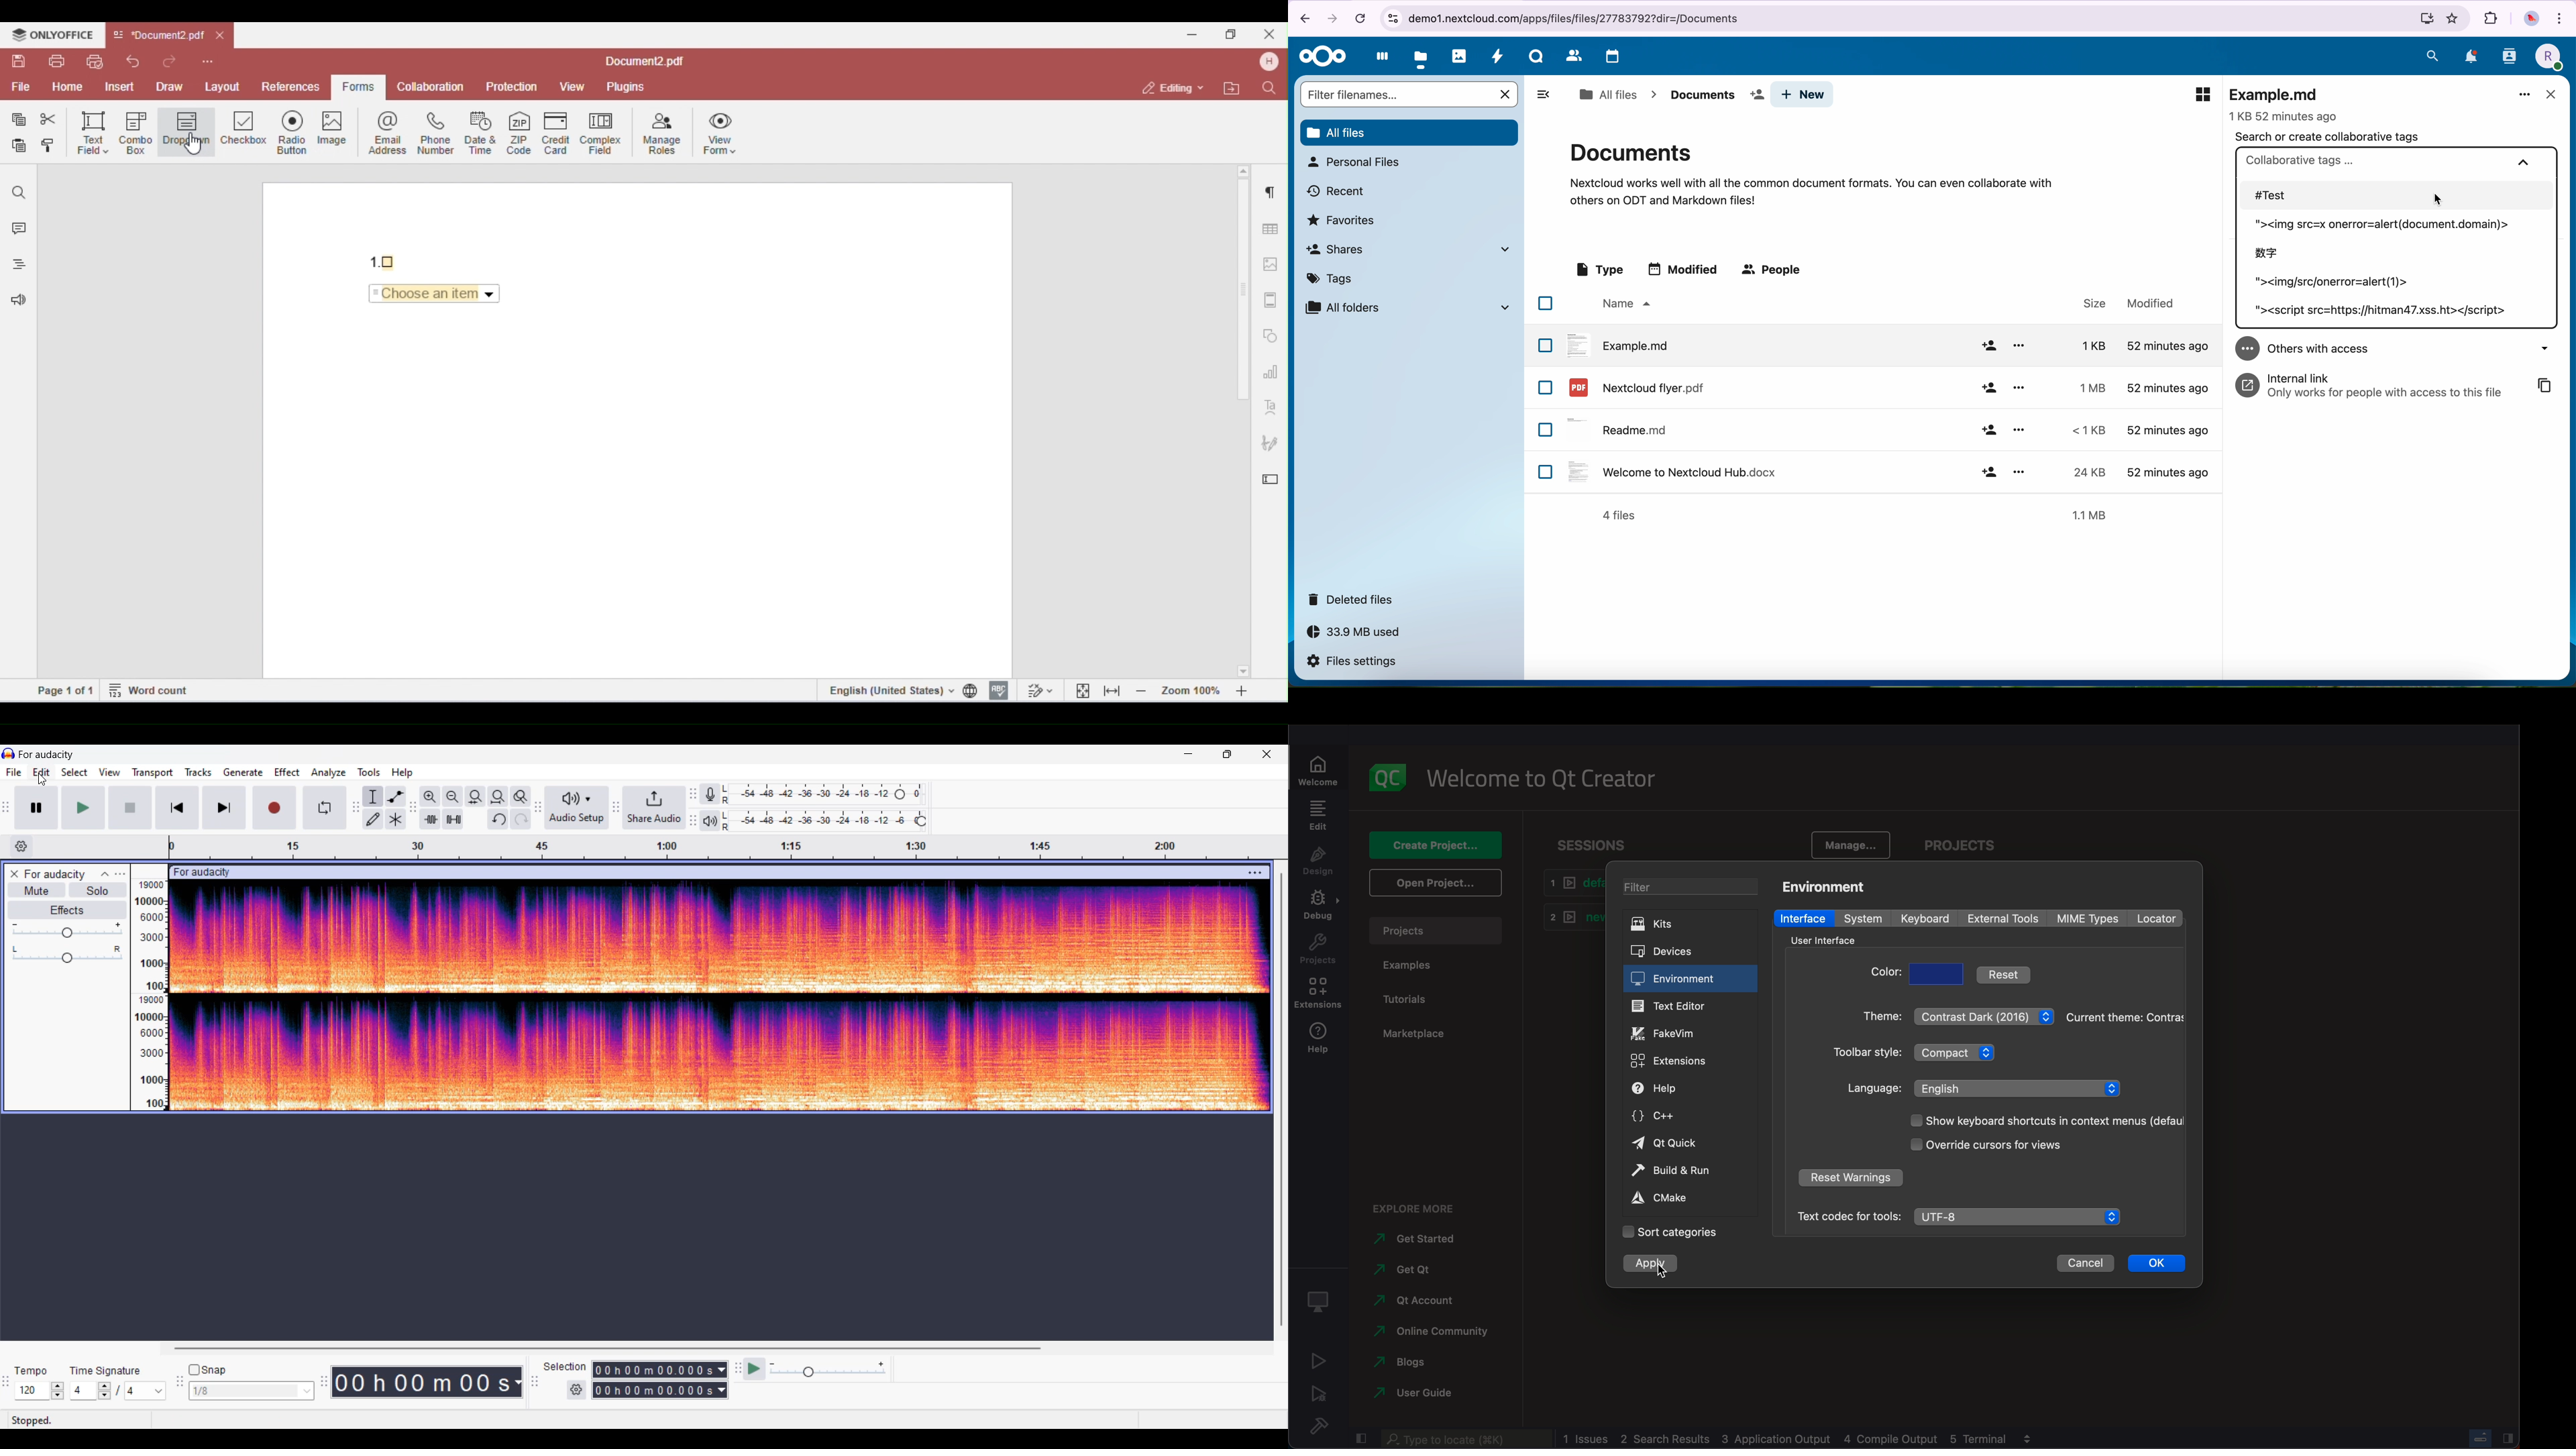 The image size is (2576, 1456). What do you see at coordinates (1318, 861) in the screenshot?
I see `design` at bounding box center [1318, 861].